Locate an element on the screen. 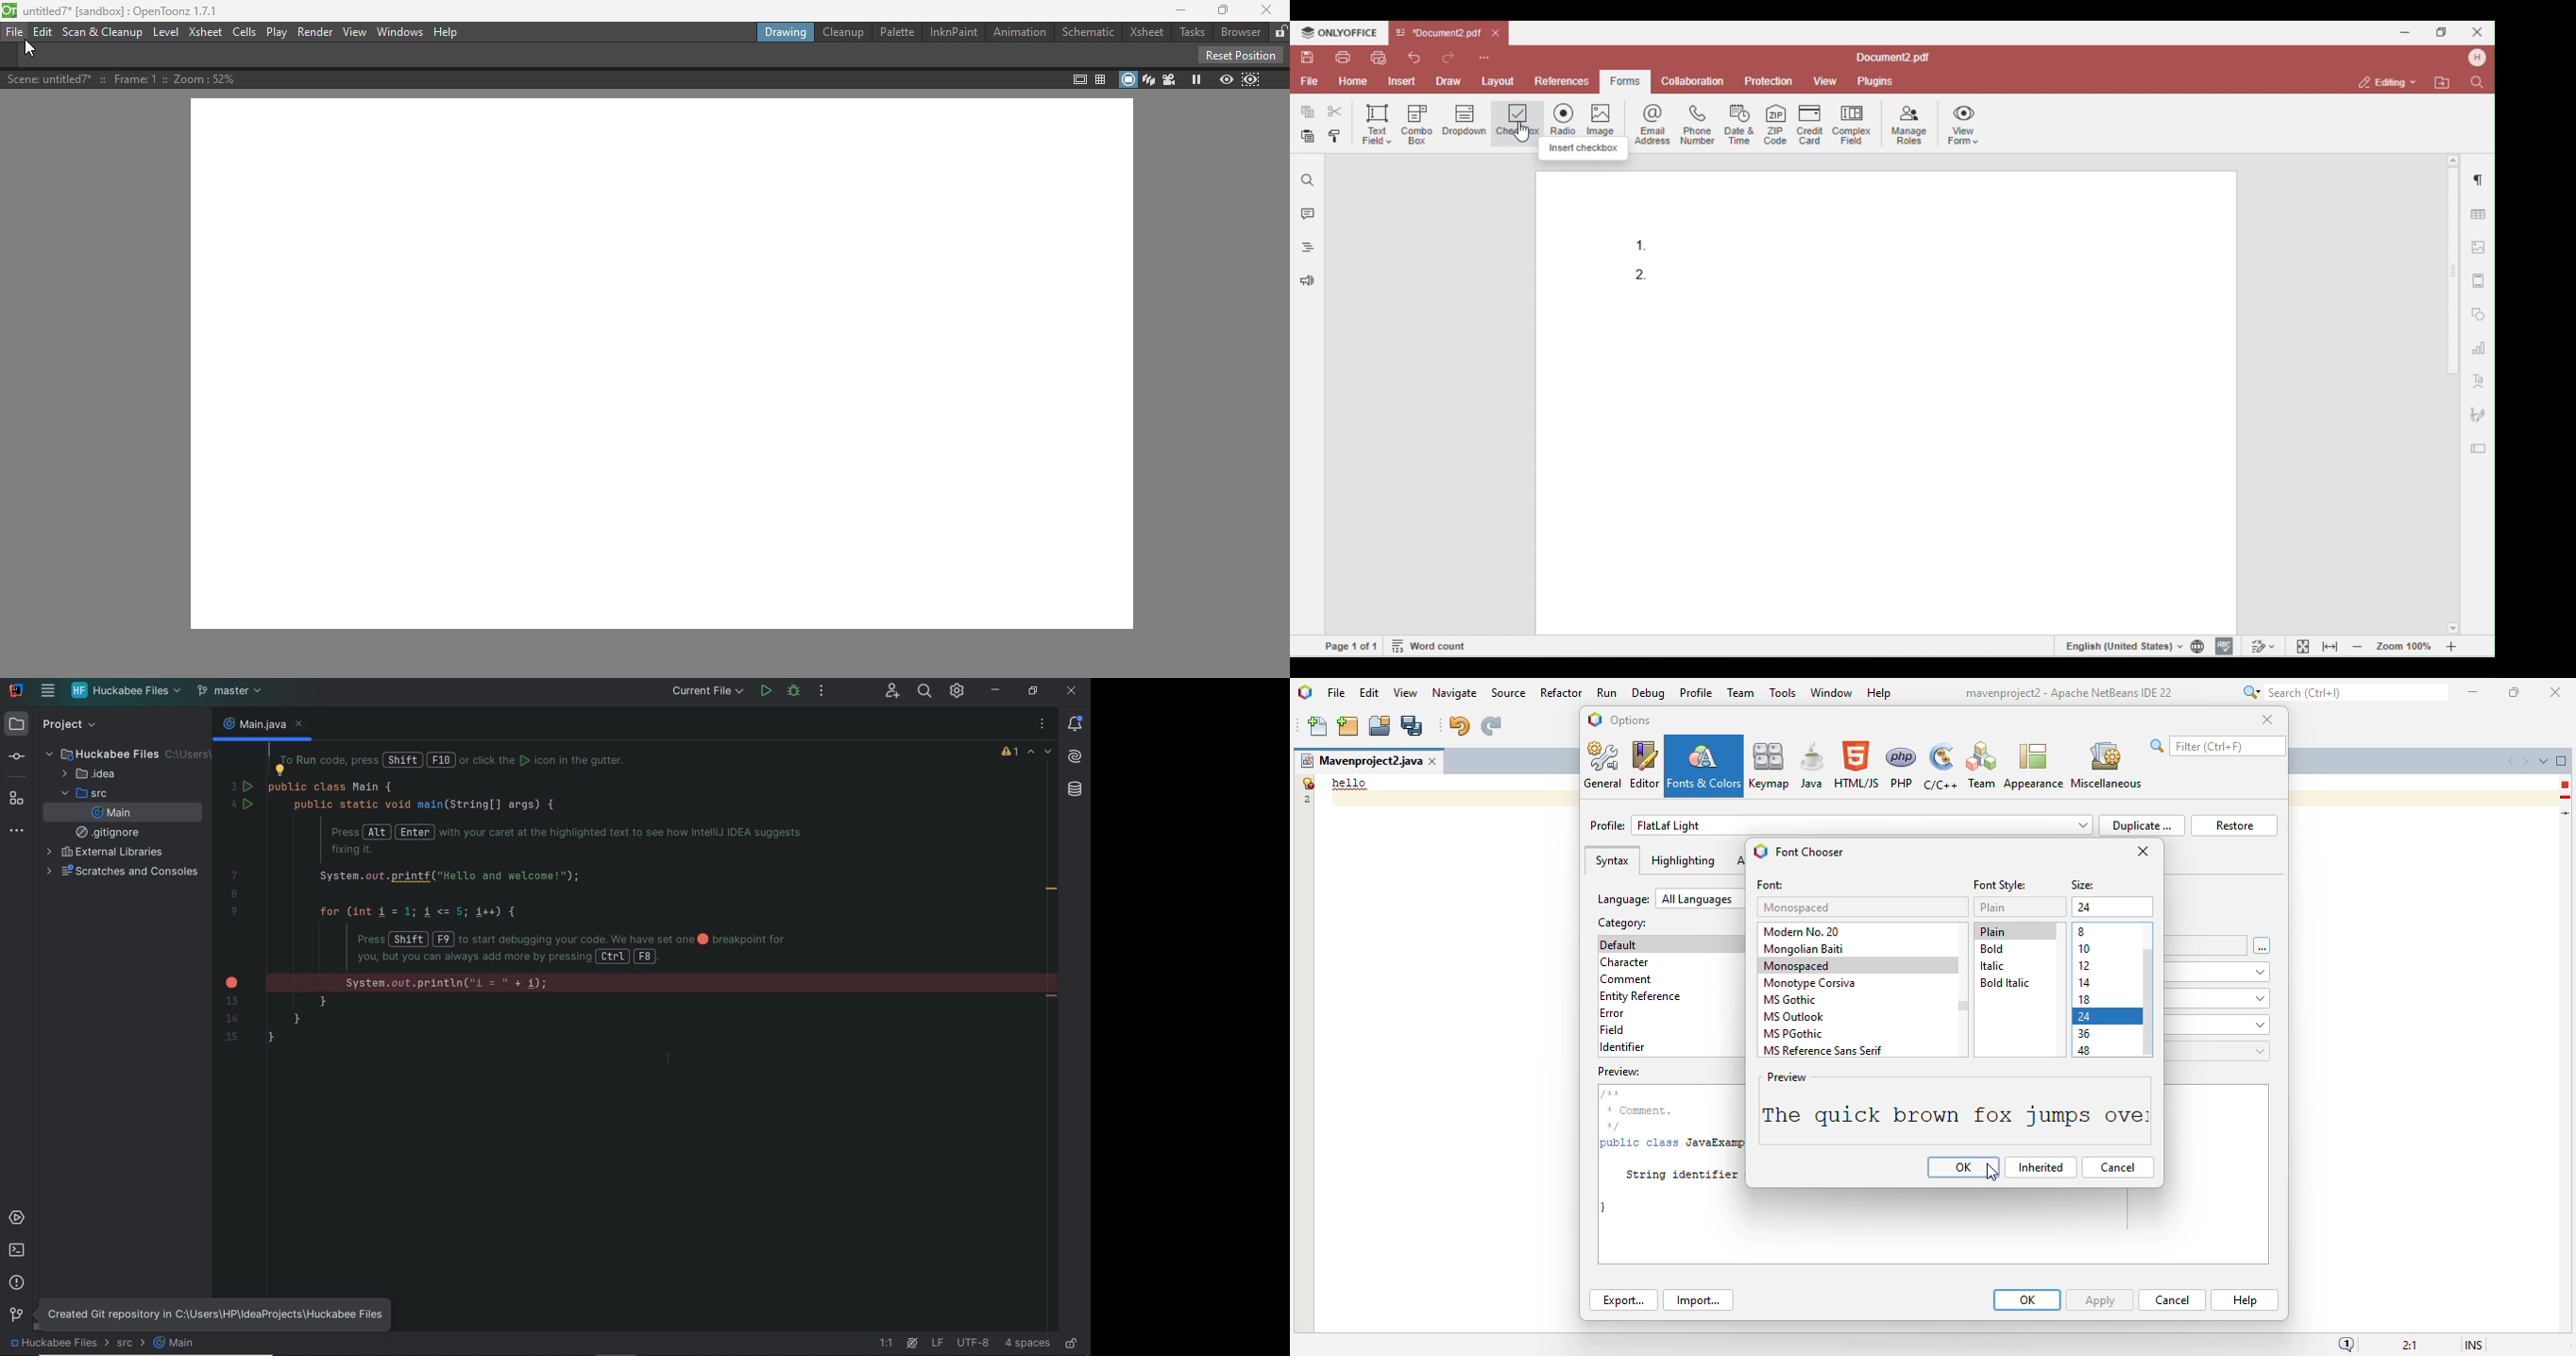 This screenshot has width=2576, height=1372. Windows is located at coordinates (398, 32).